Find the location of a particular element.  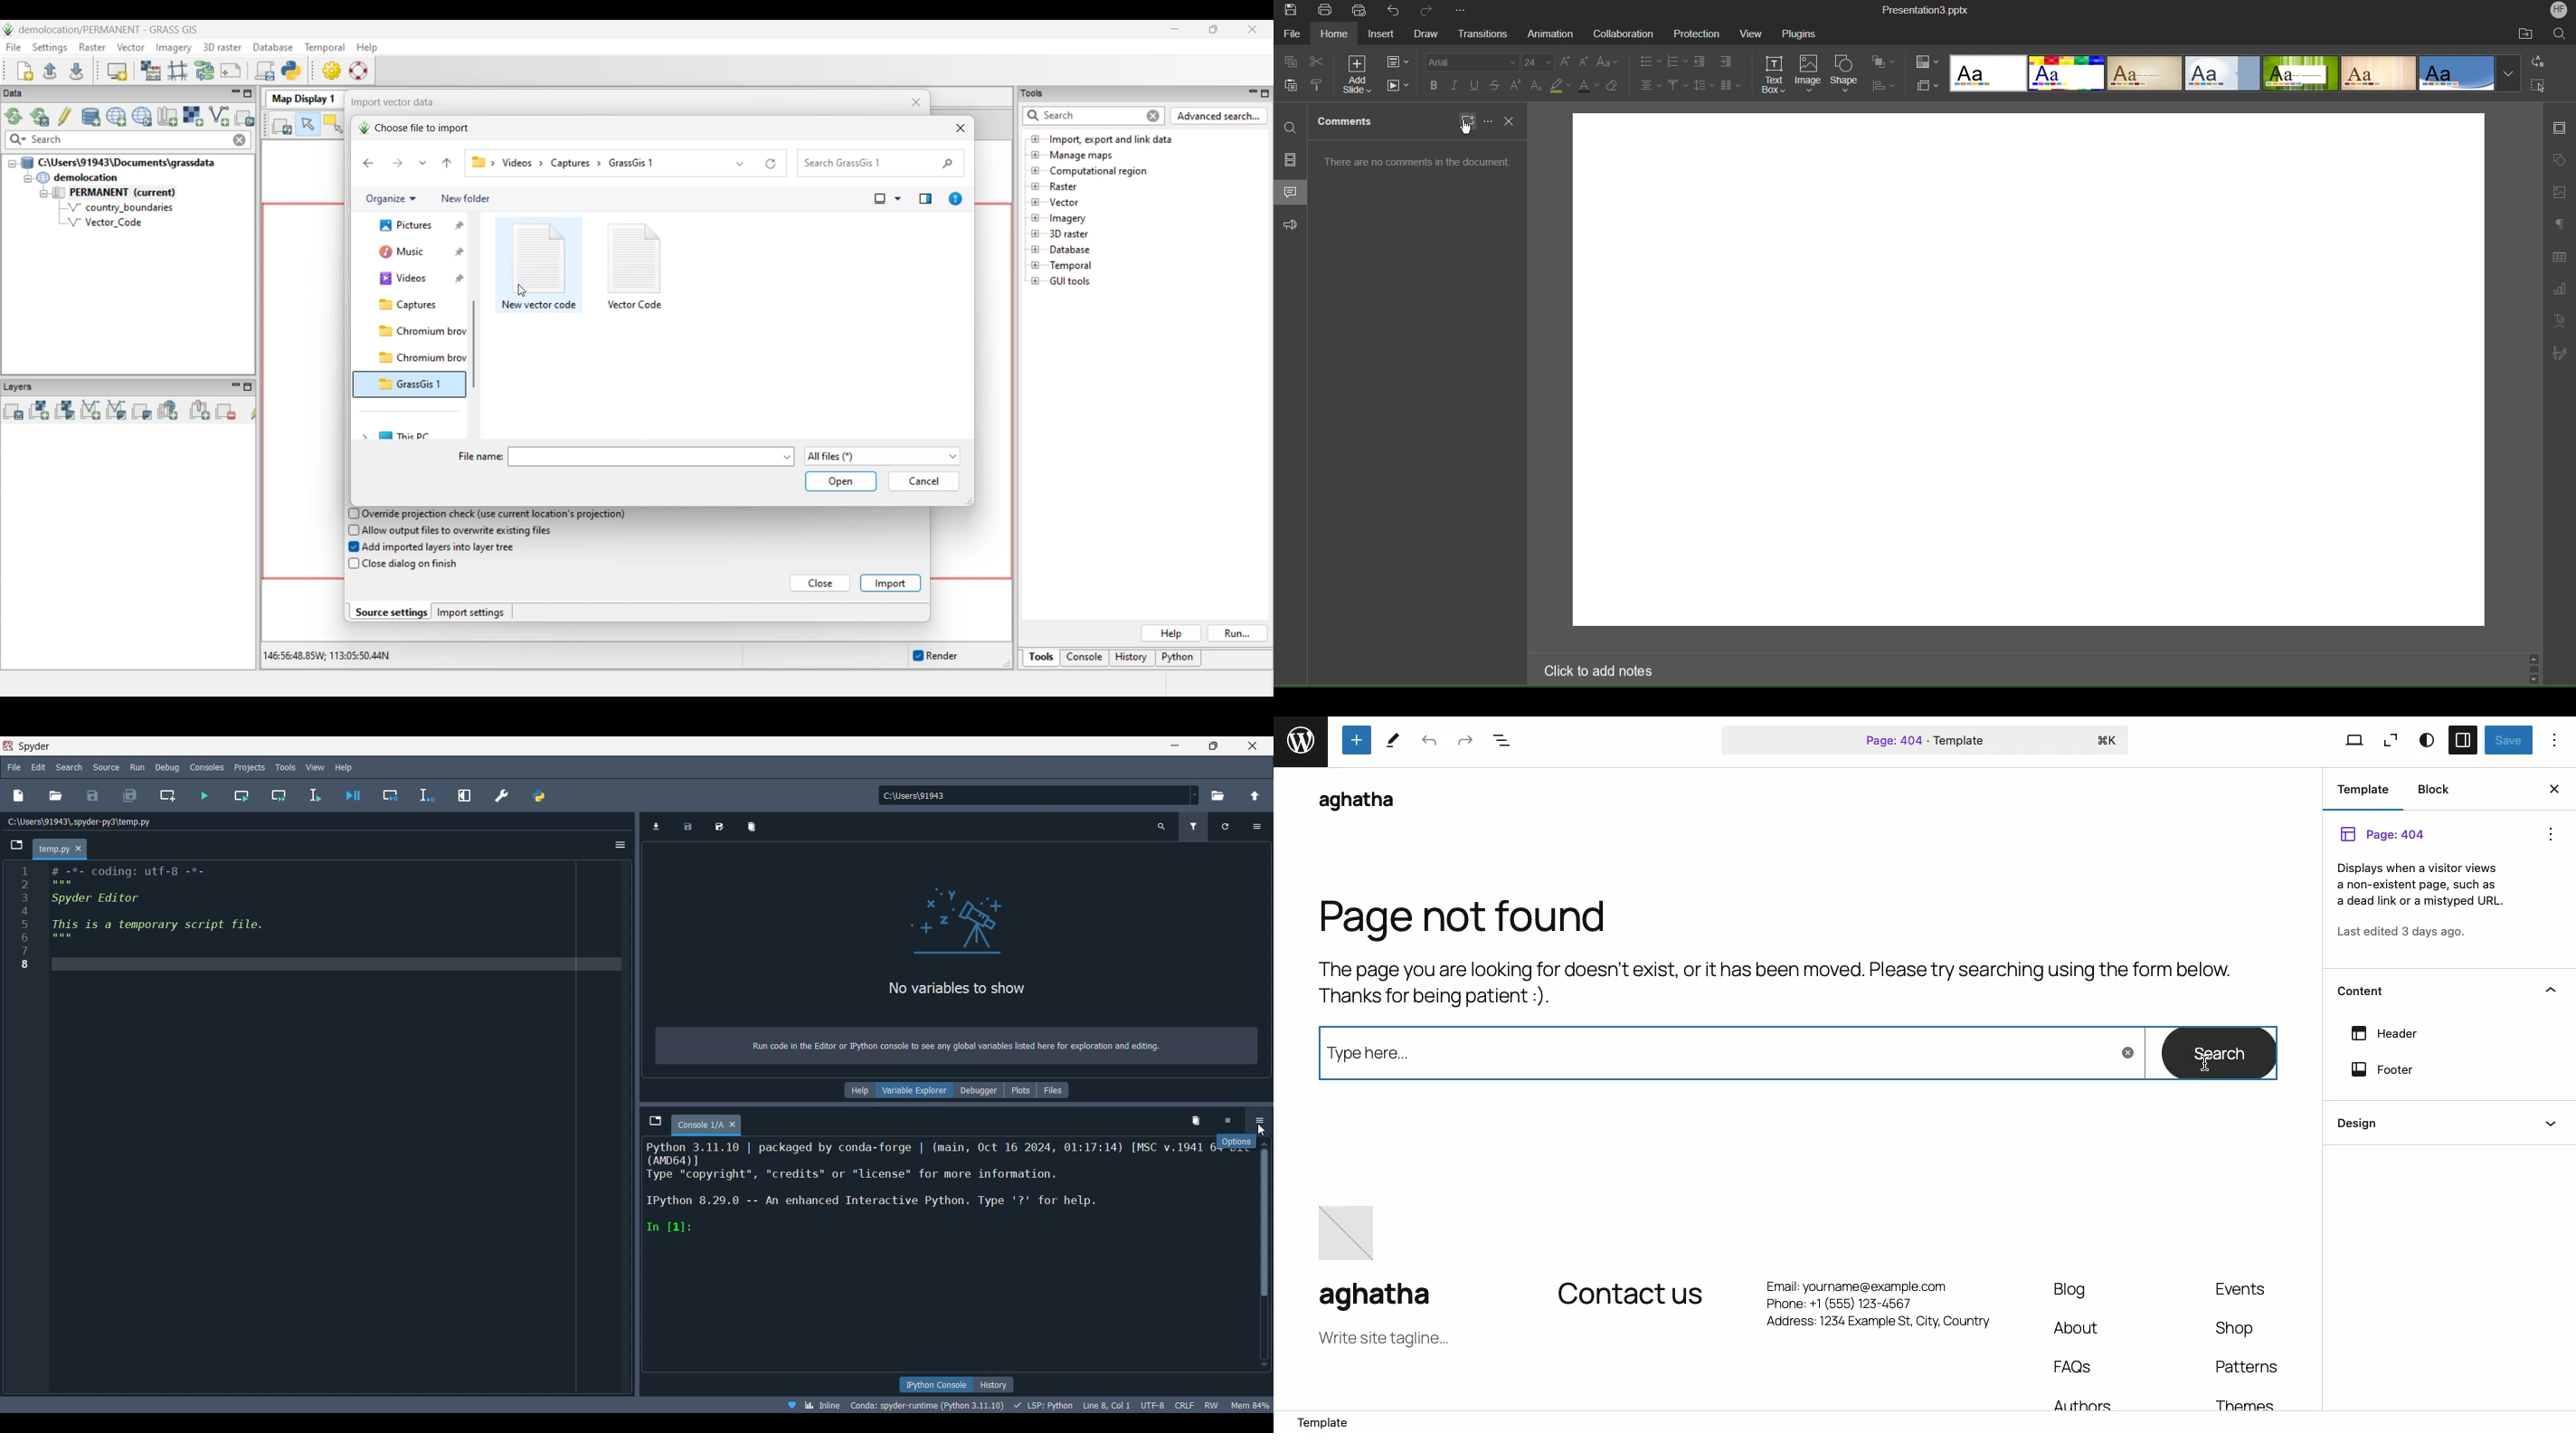

Slide Settings is located at coordinates (1398, 62).